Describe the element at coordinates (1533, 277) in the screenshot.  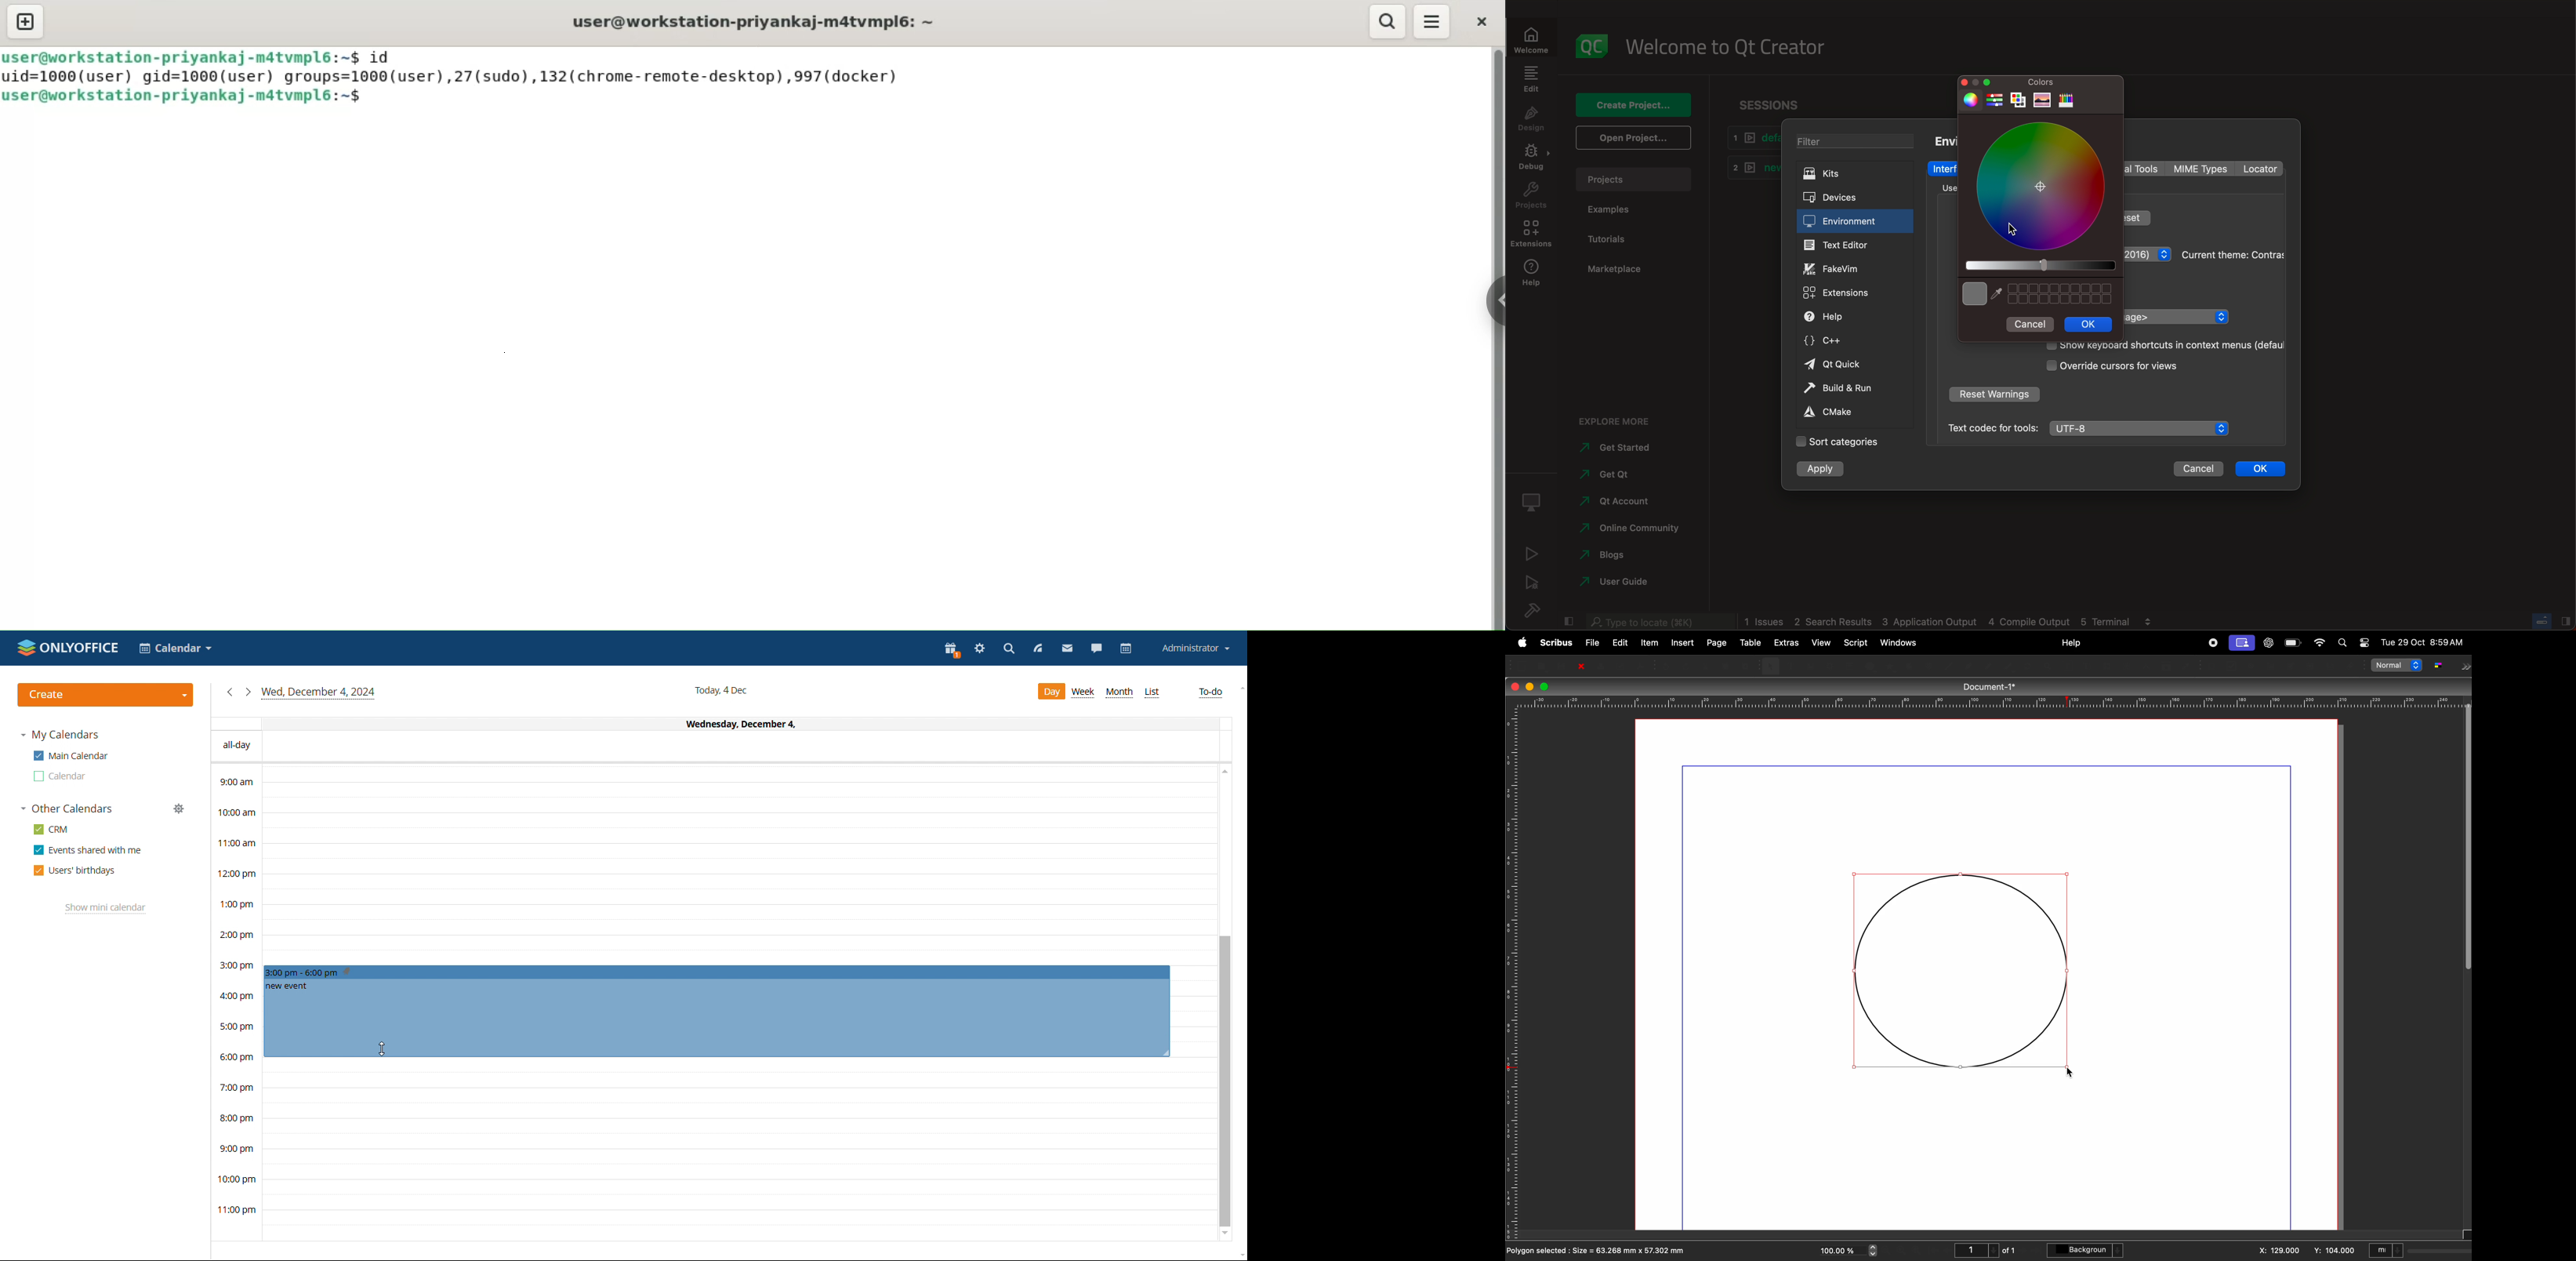
I see `help` at that location.